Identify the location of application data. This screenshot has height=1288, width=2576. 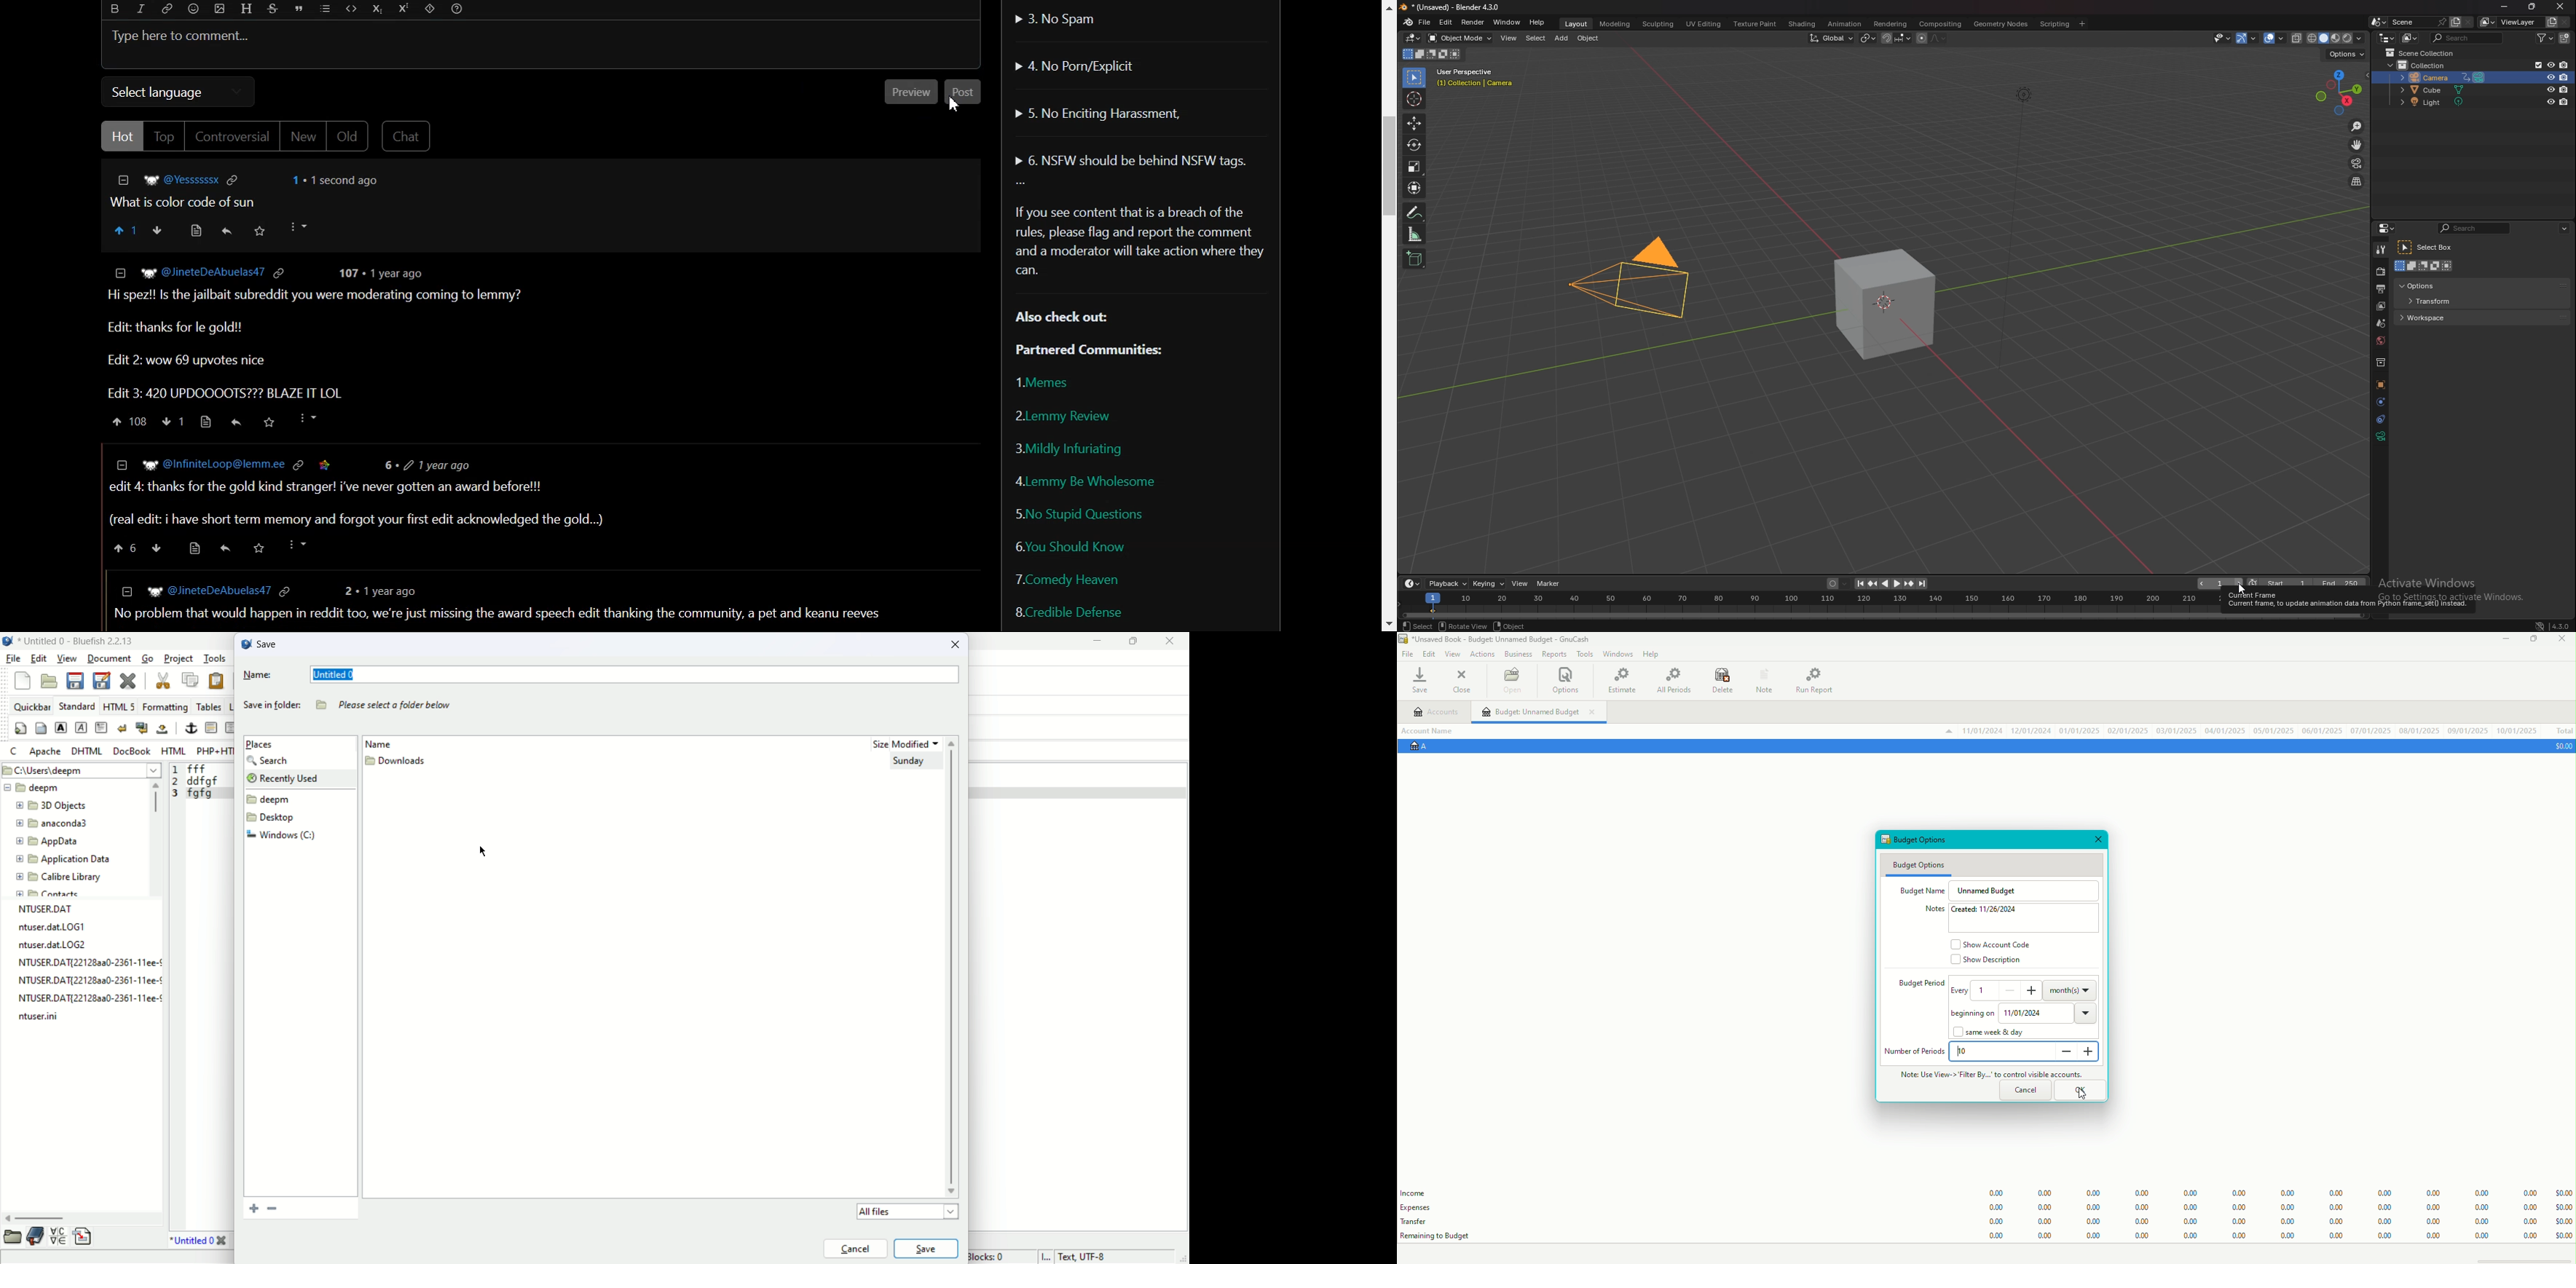
(60, 860).